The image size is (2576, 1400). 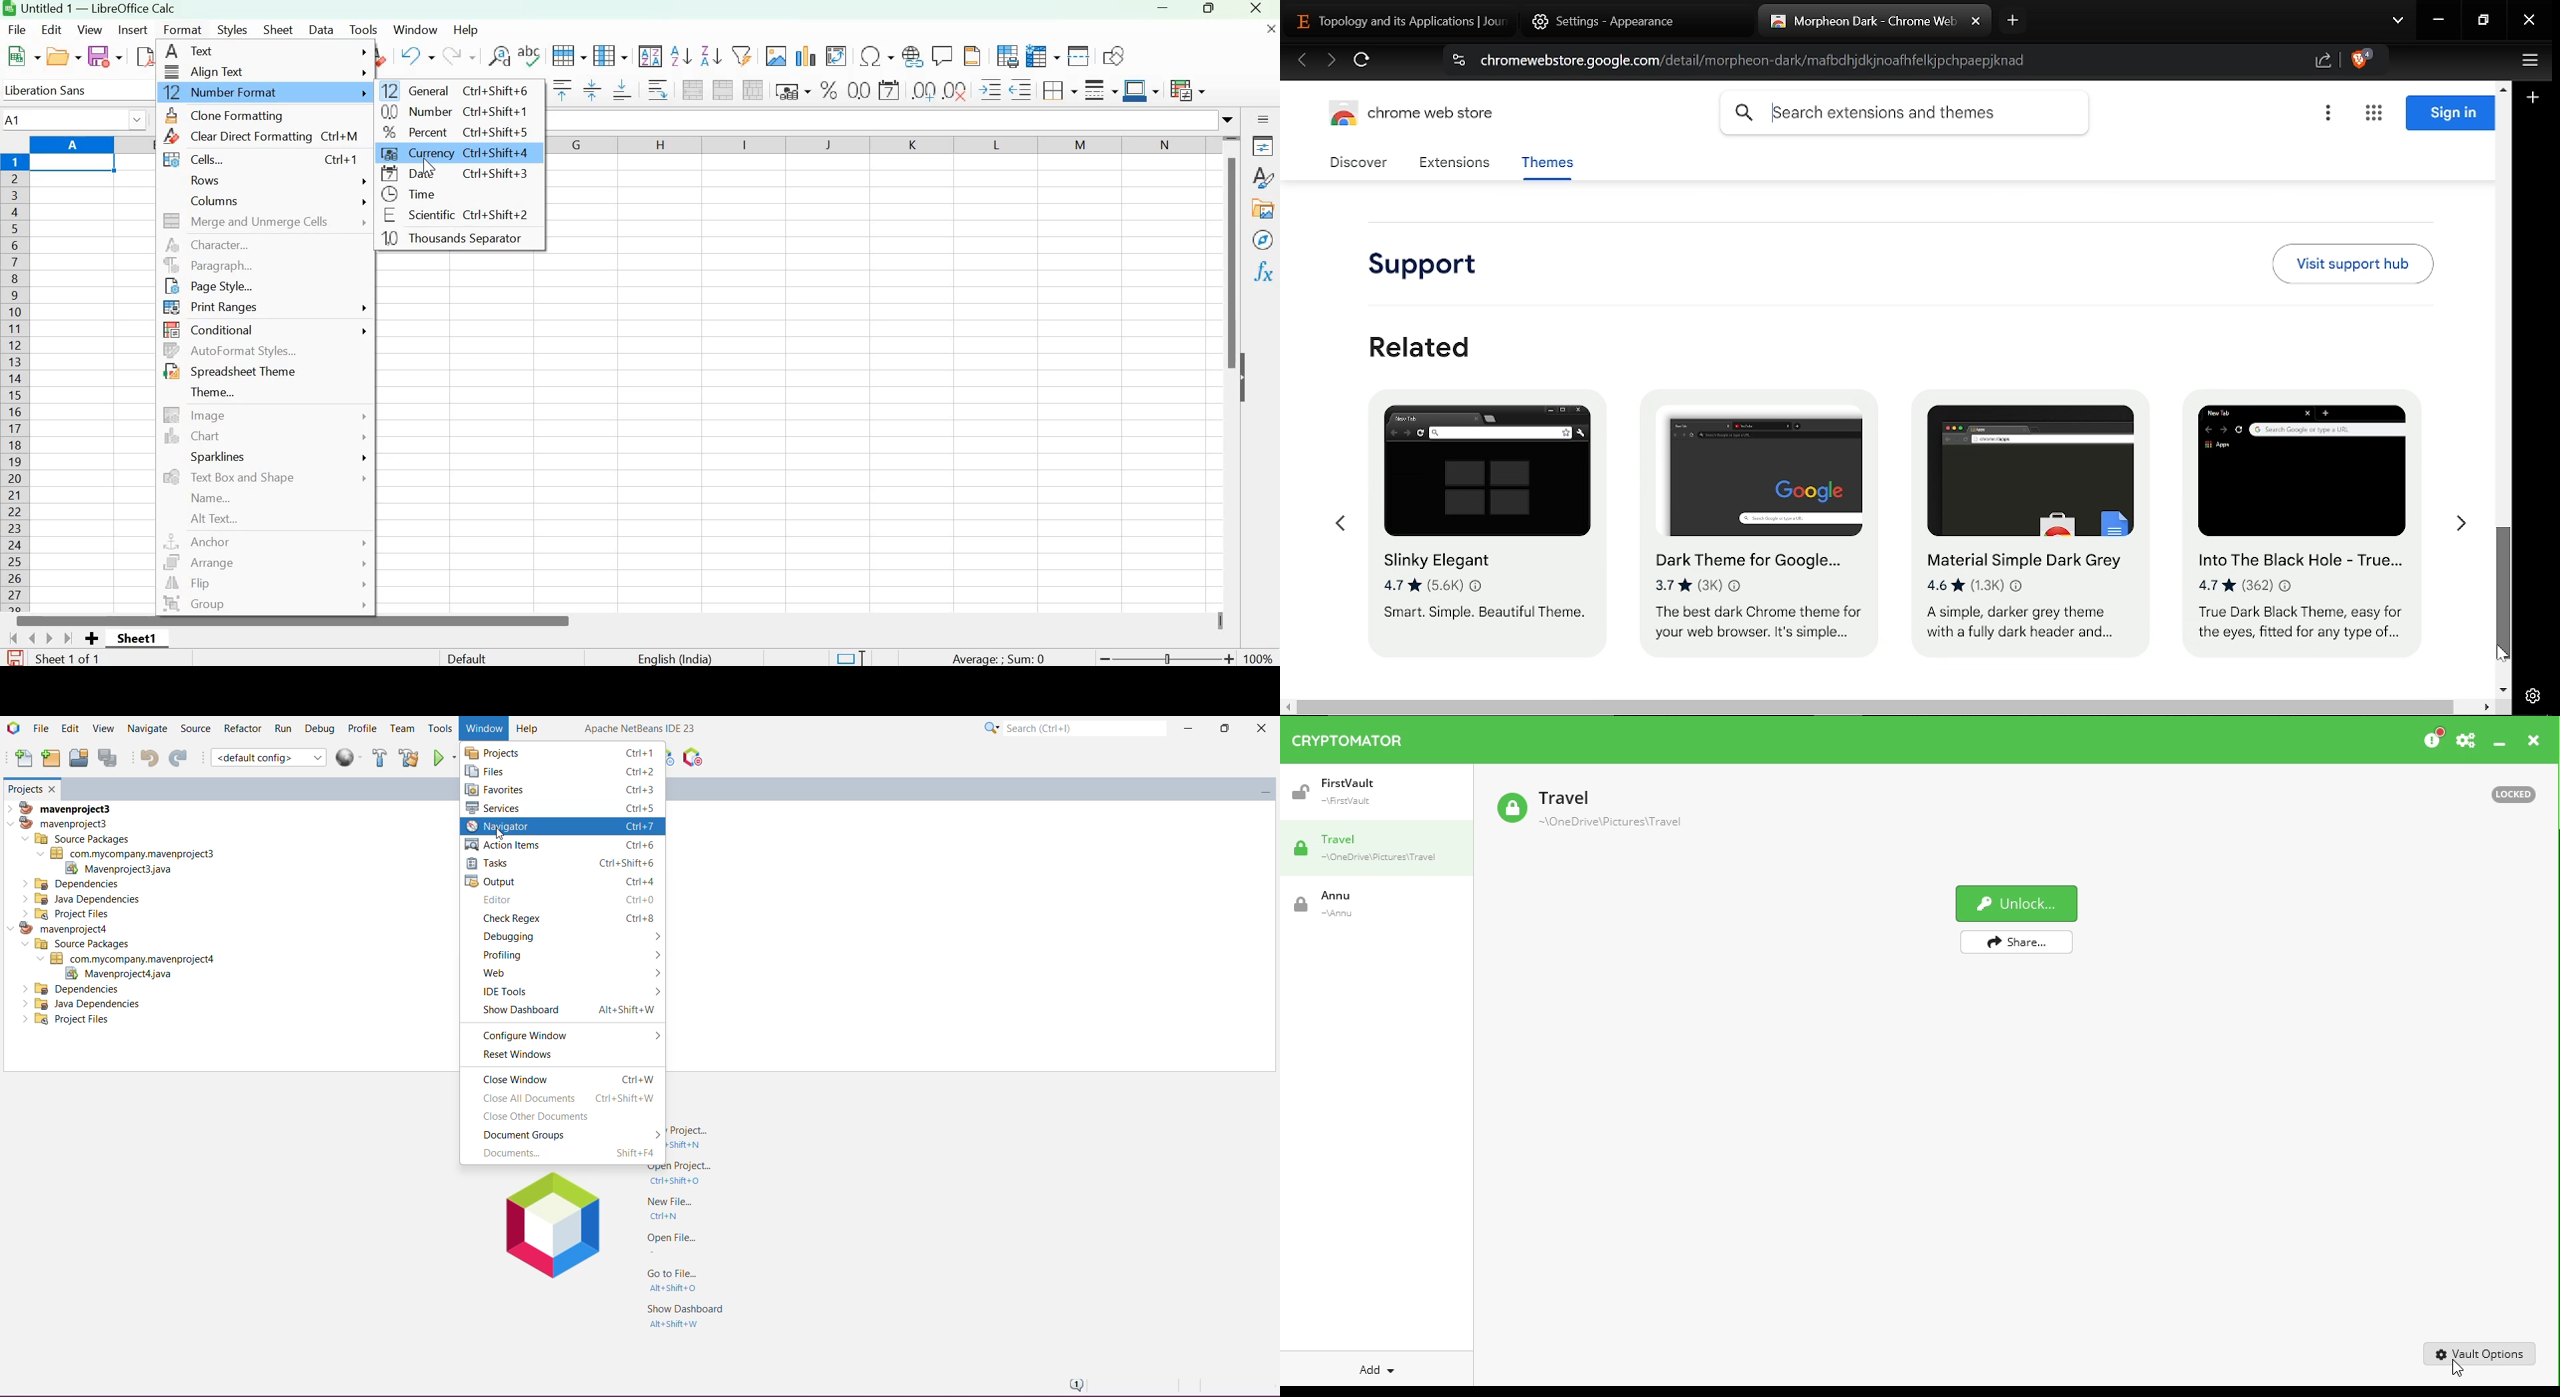 I want to click on Liberation sans, so click(x=60, y=90).